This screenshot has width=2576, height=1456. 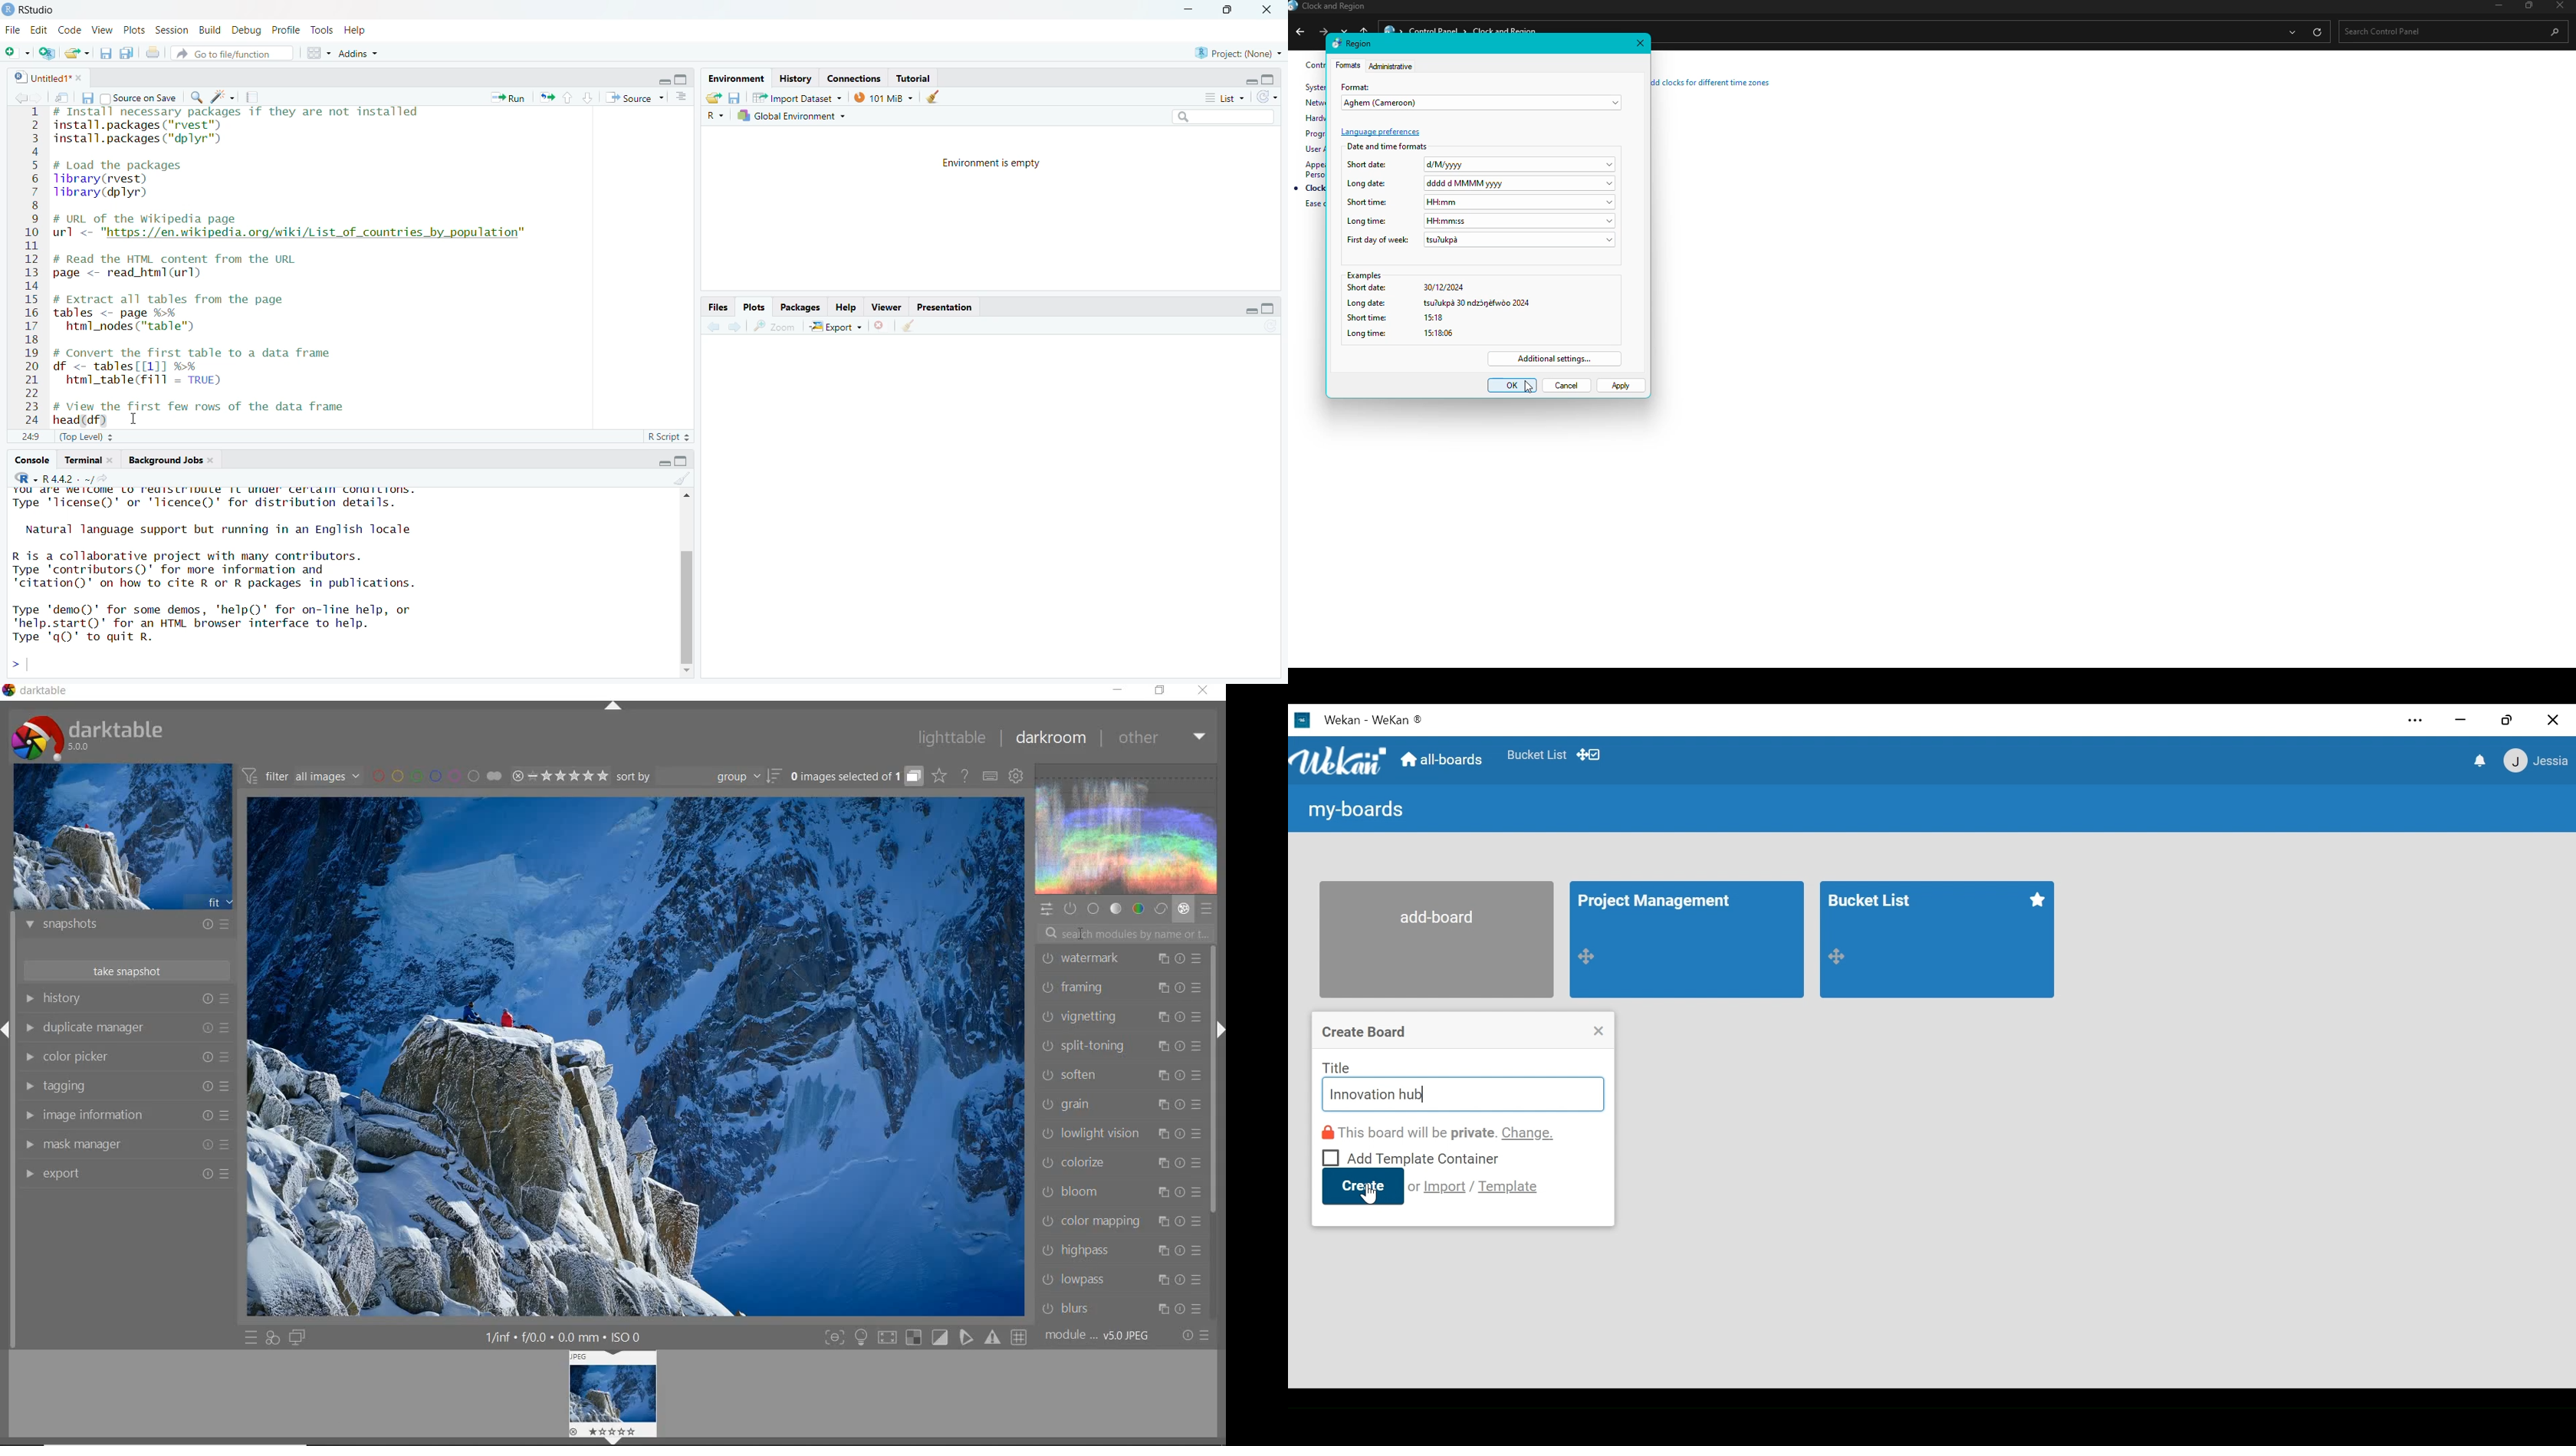 I want to click on selected image, so click(x=637, y=1058).